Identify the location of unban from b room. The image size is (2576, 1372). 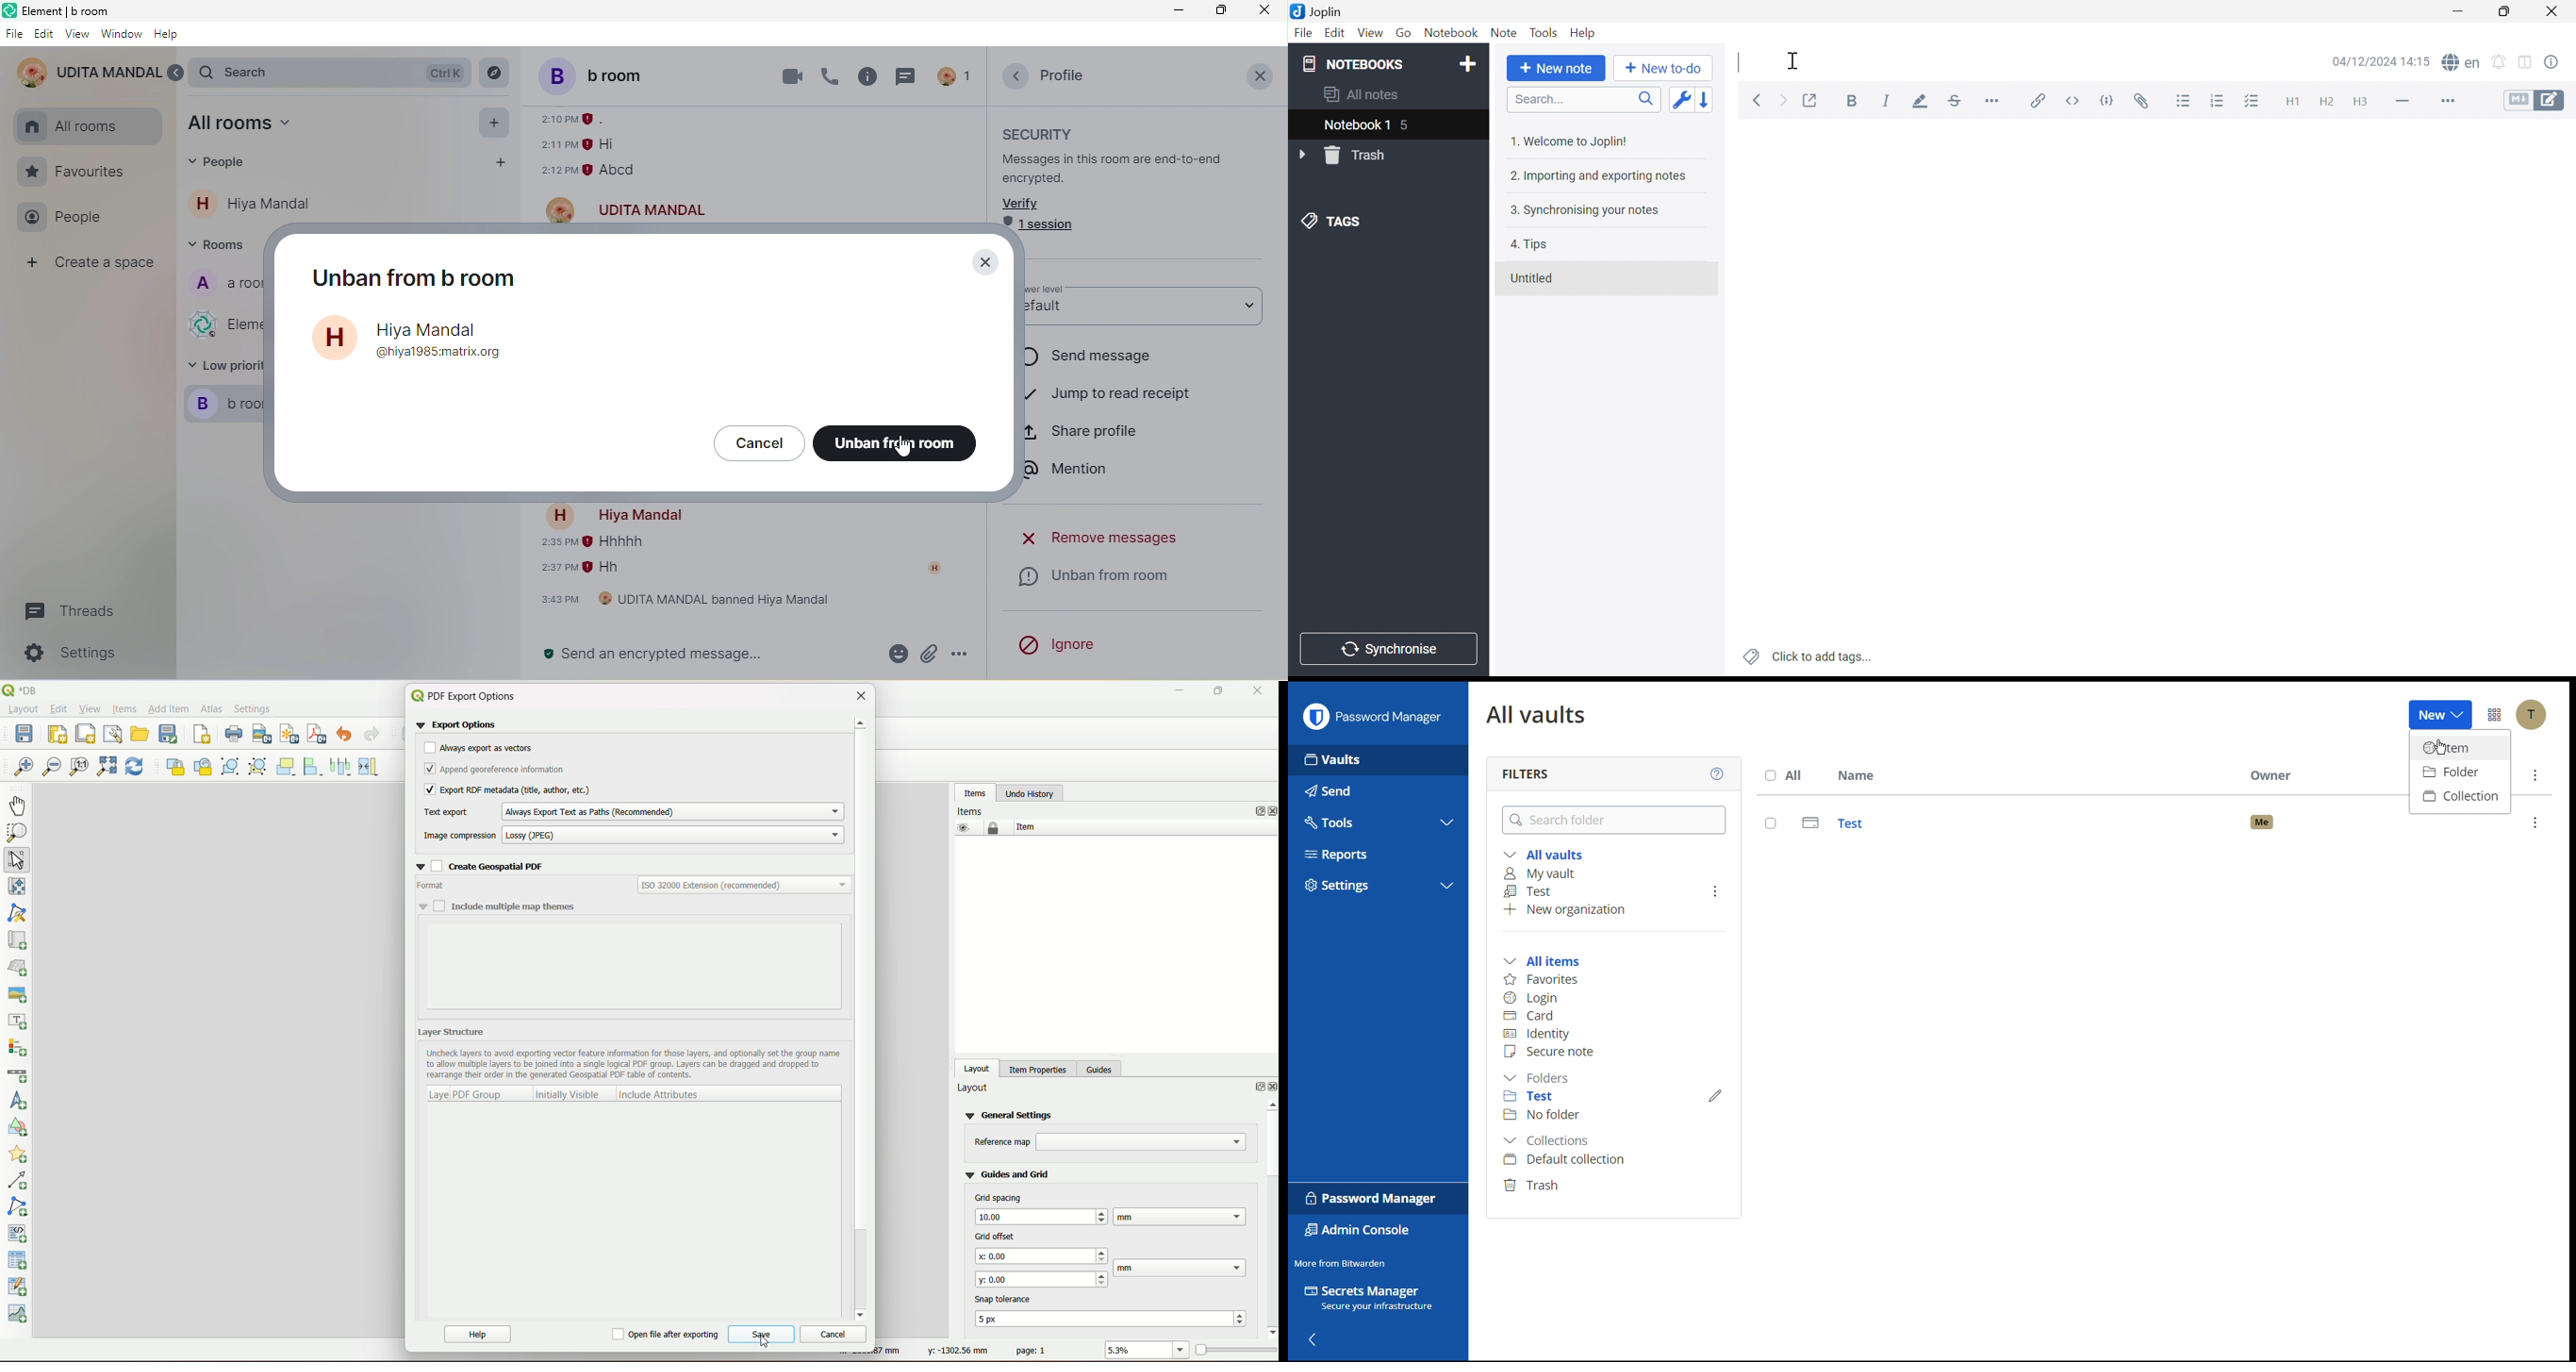
(413, 276).